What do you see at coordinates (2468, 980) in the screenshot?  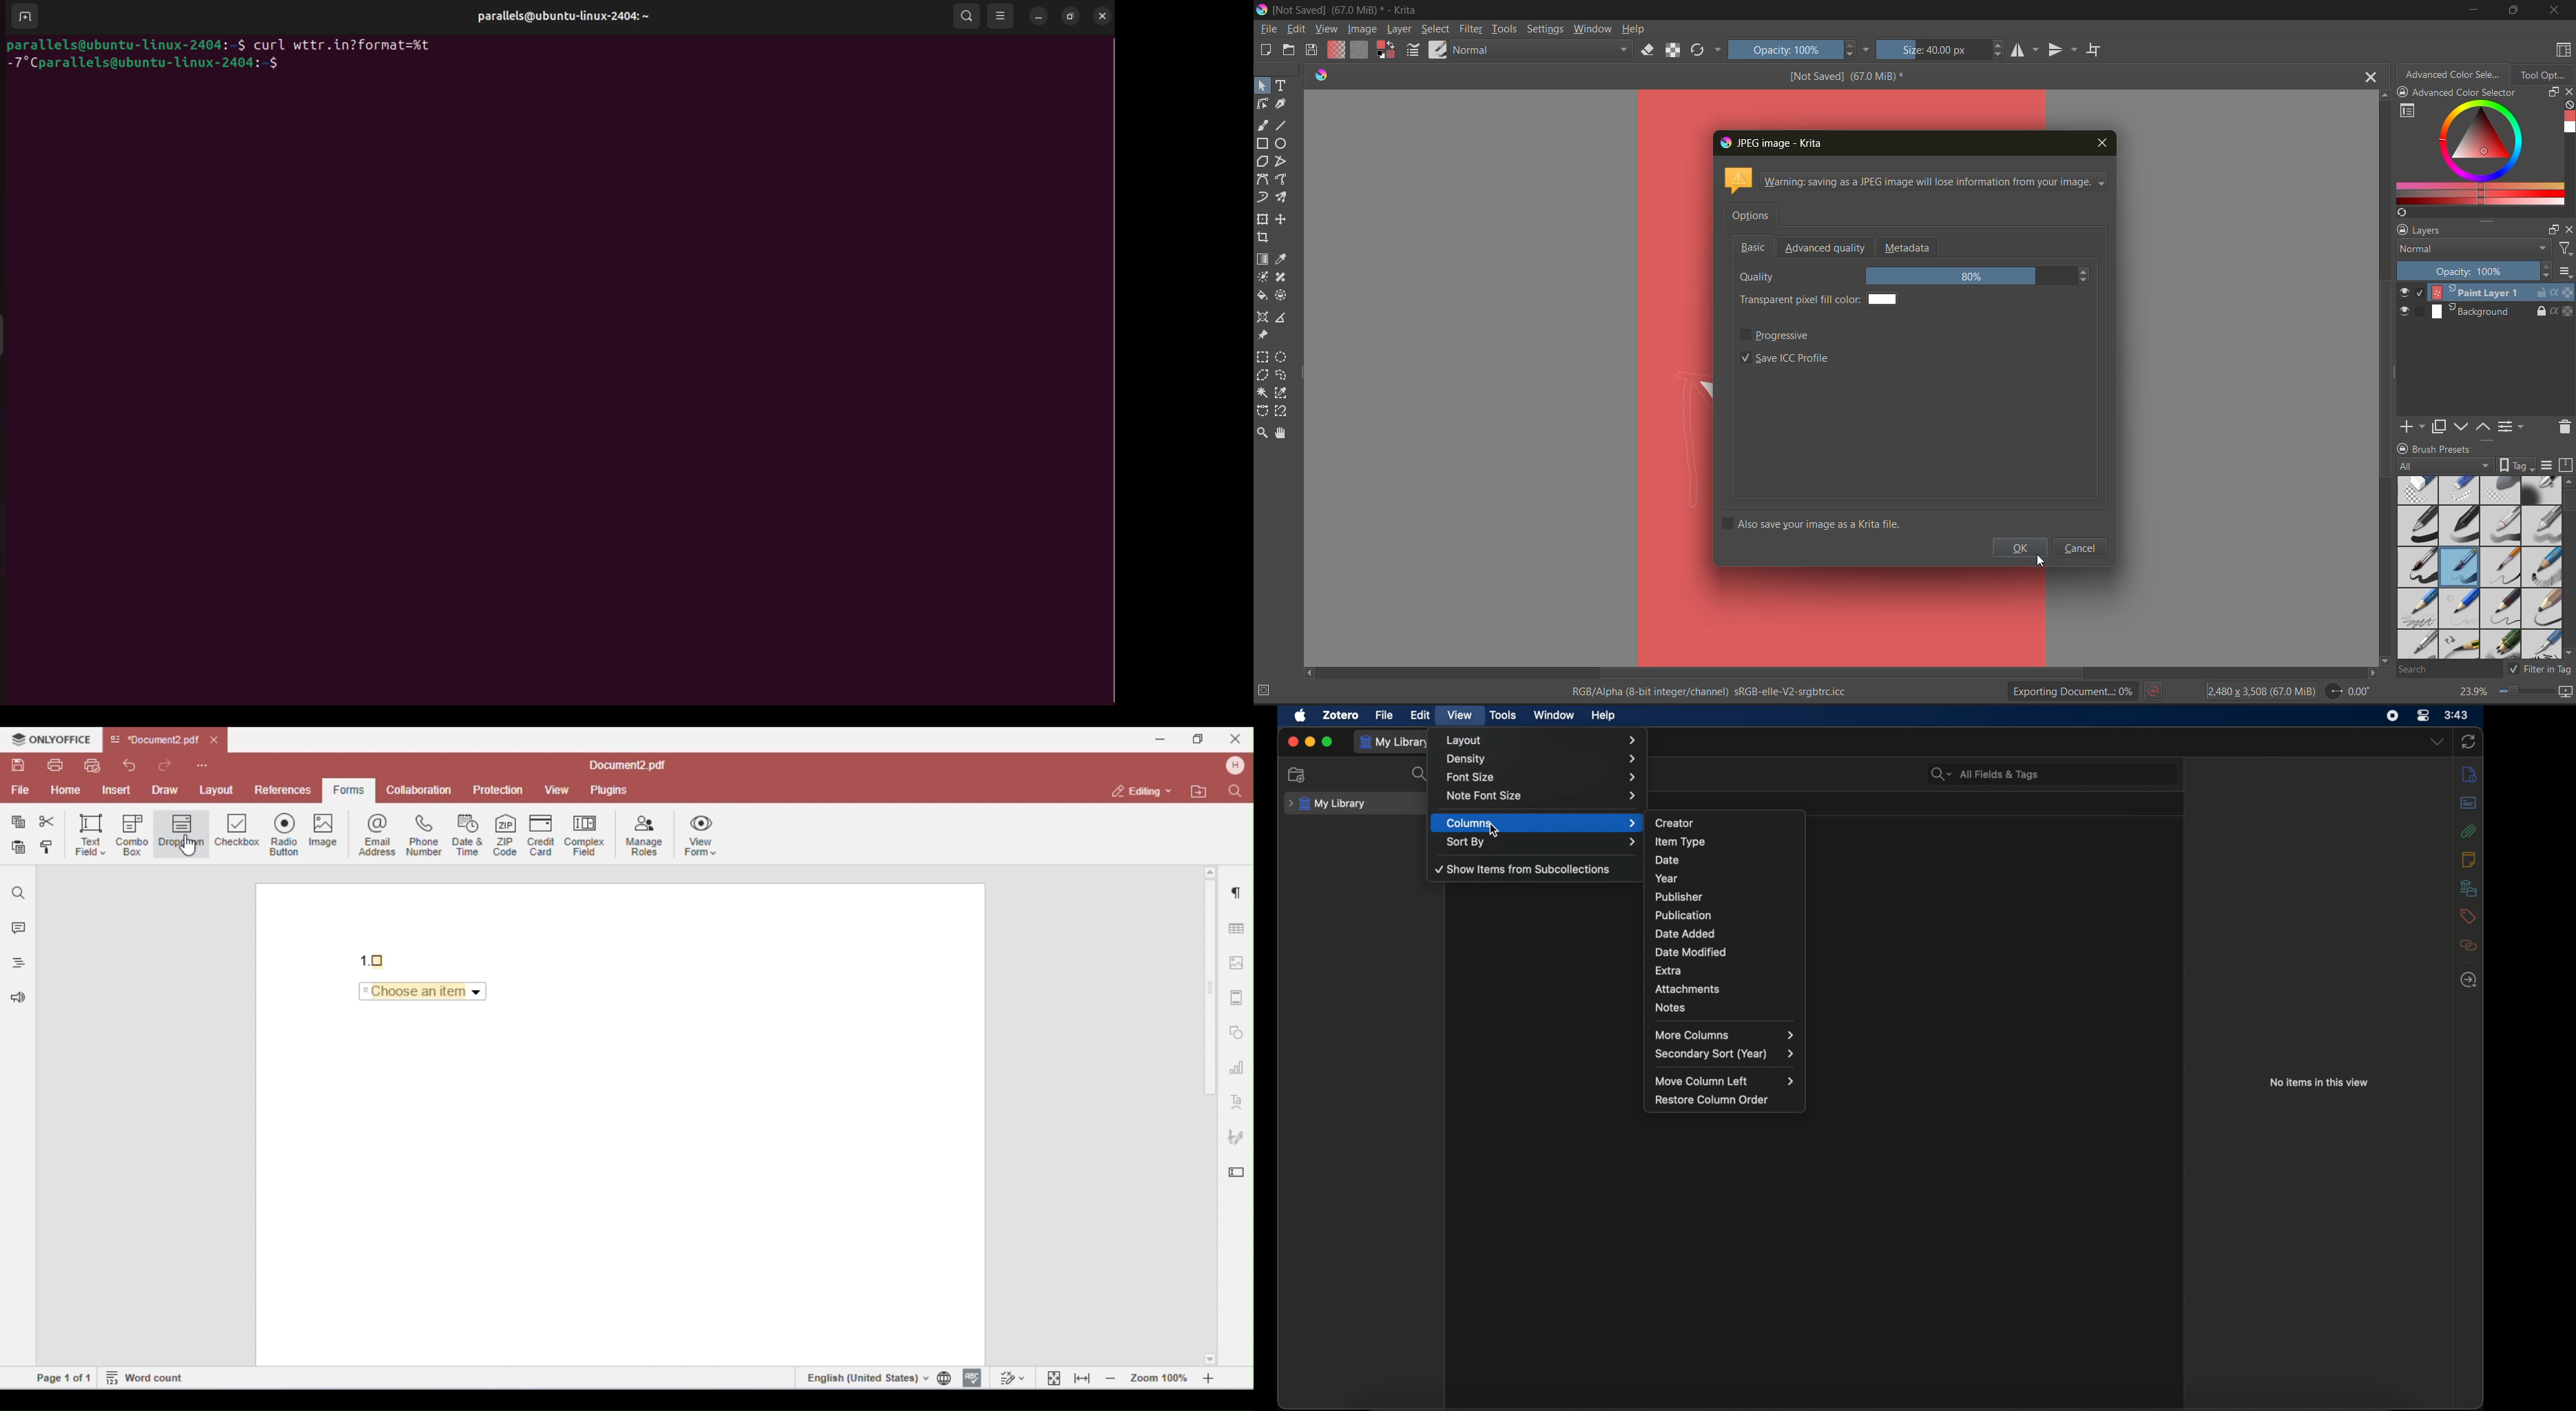 I see `locate` at bounding box center [2468, 980].